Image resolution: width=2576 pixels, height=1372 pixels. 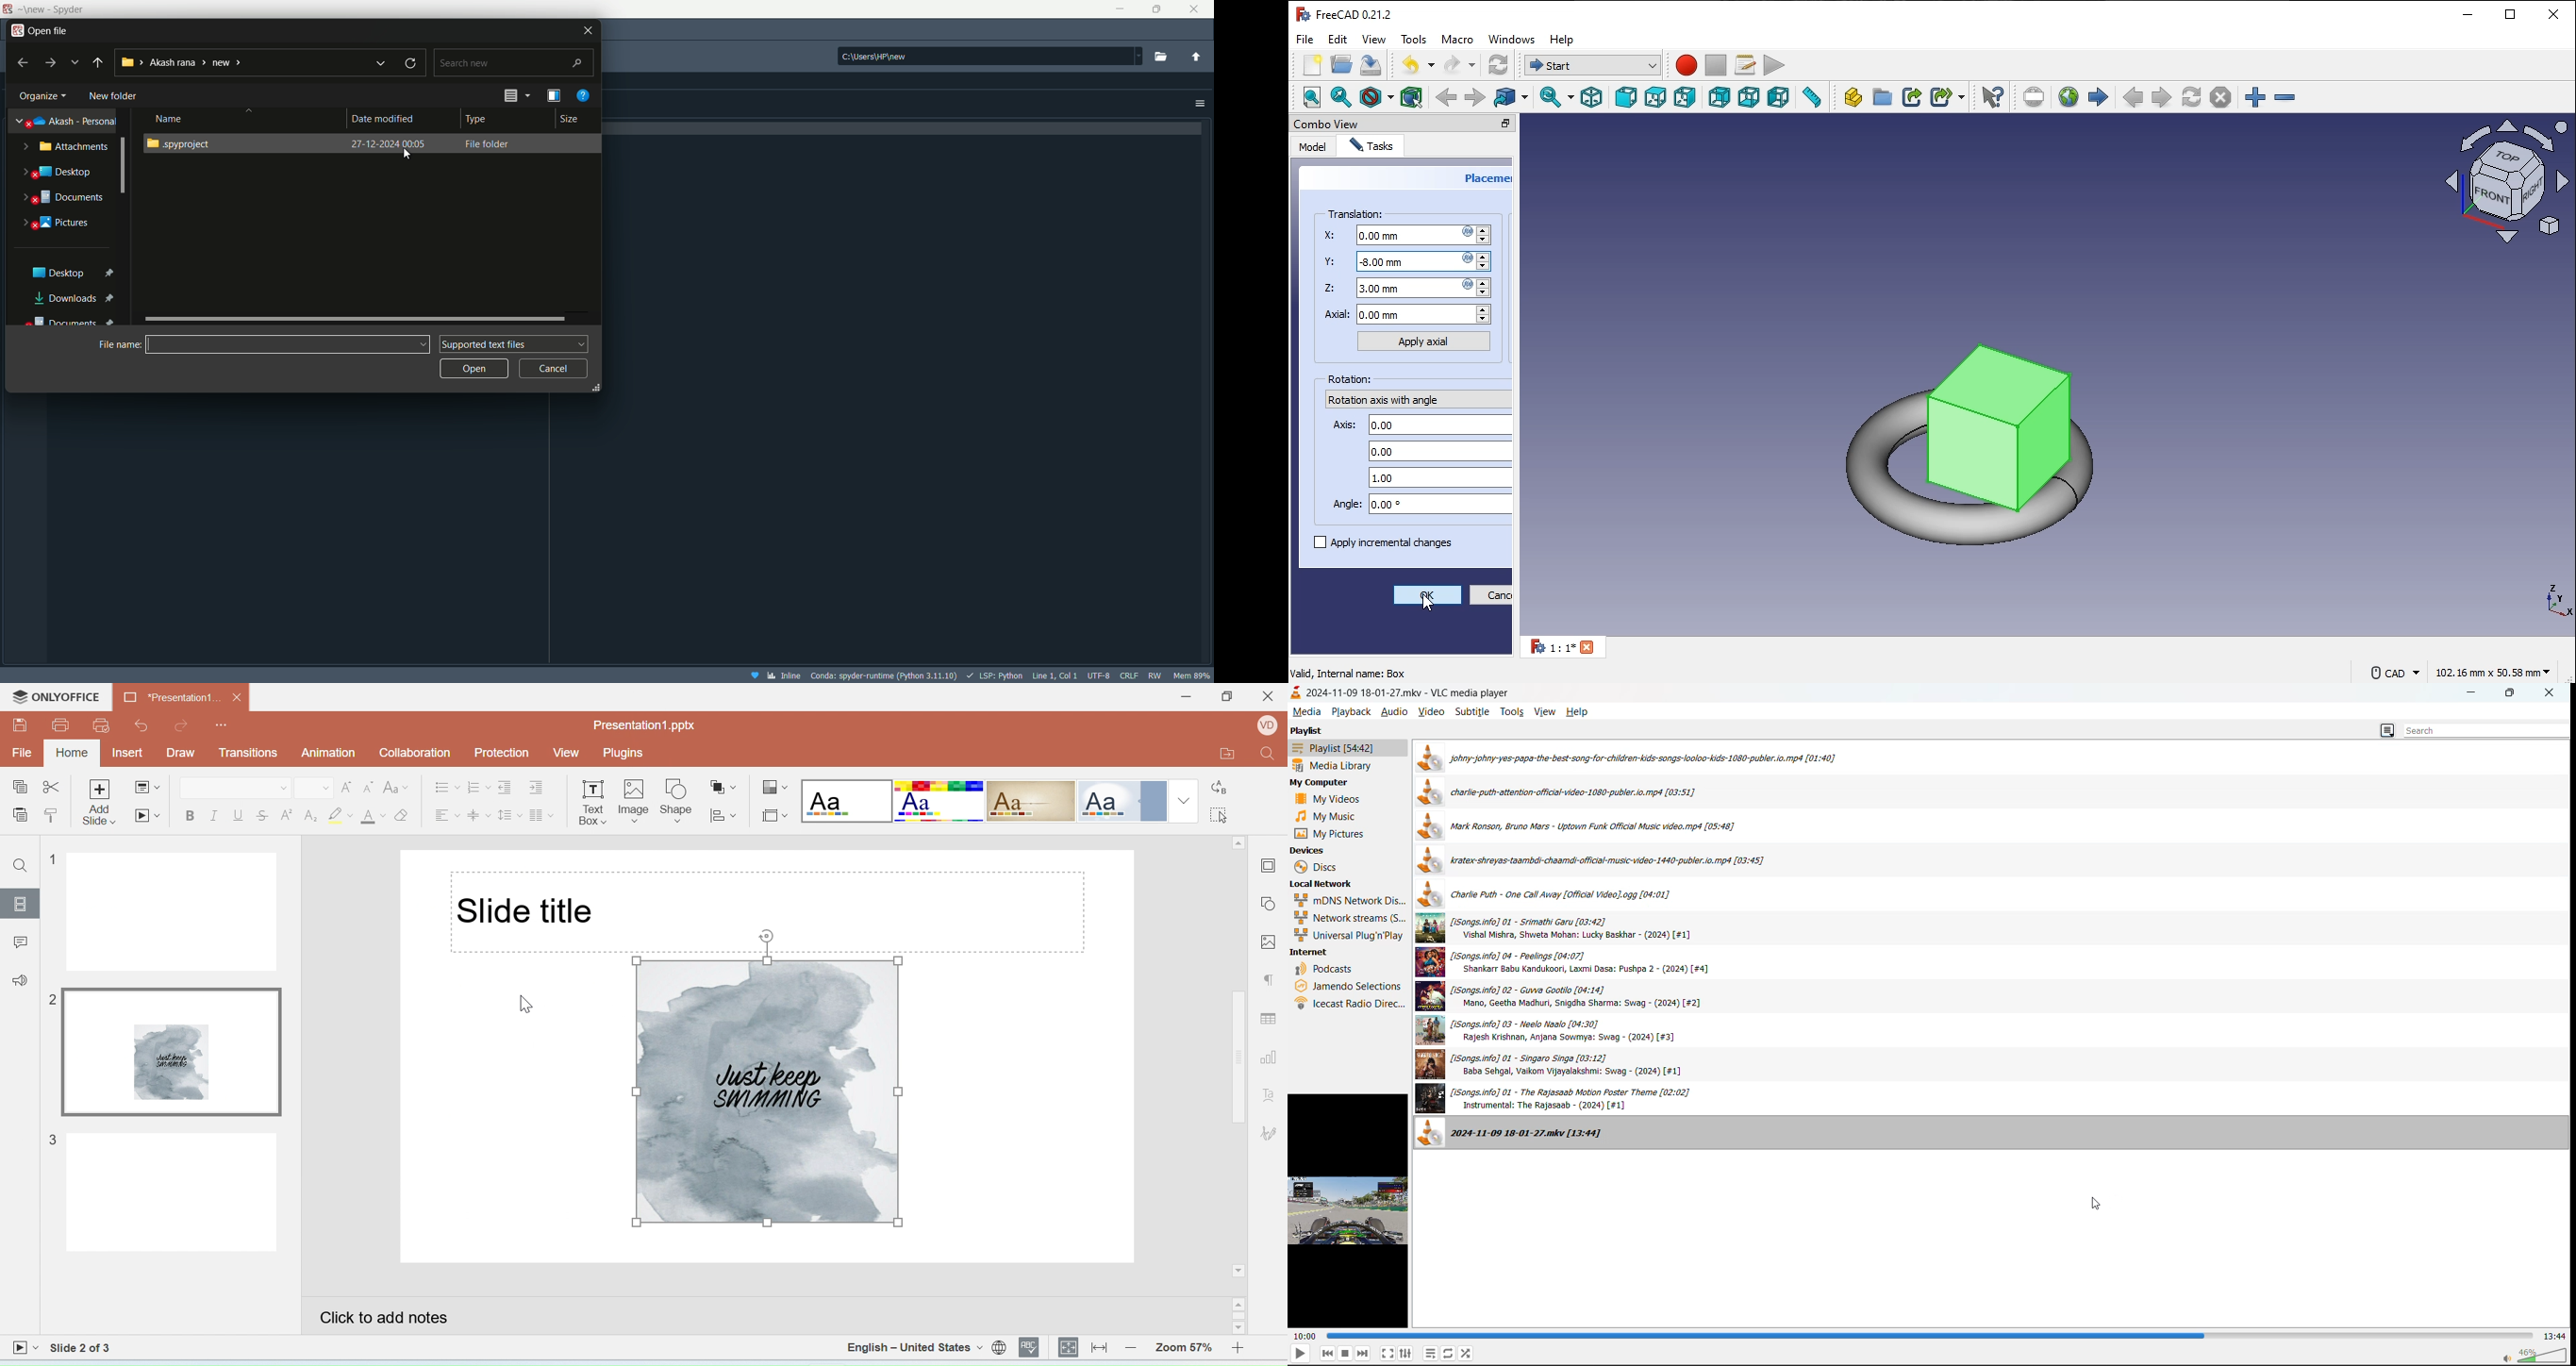 What do you see at coordinates (2255, 97) in the screenshot?
I see `zoom in` at bounding box center [2255, 97].